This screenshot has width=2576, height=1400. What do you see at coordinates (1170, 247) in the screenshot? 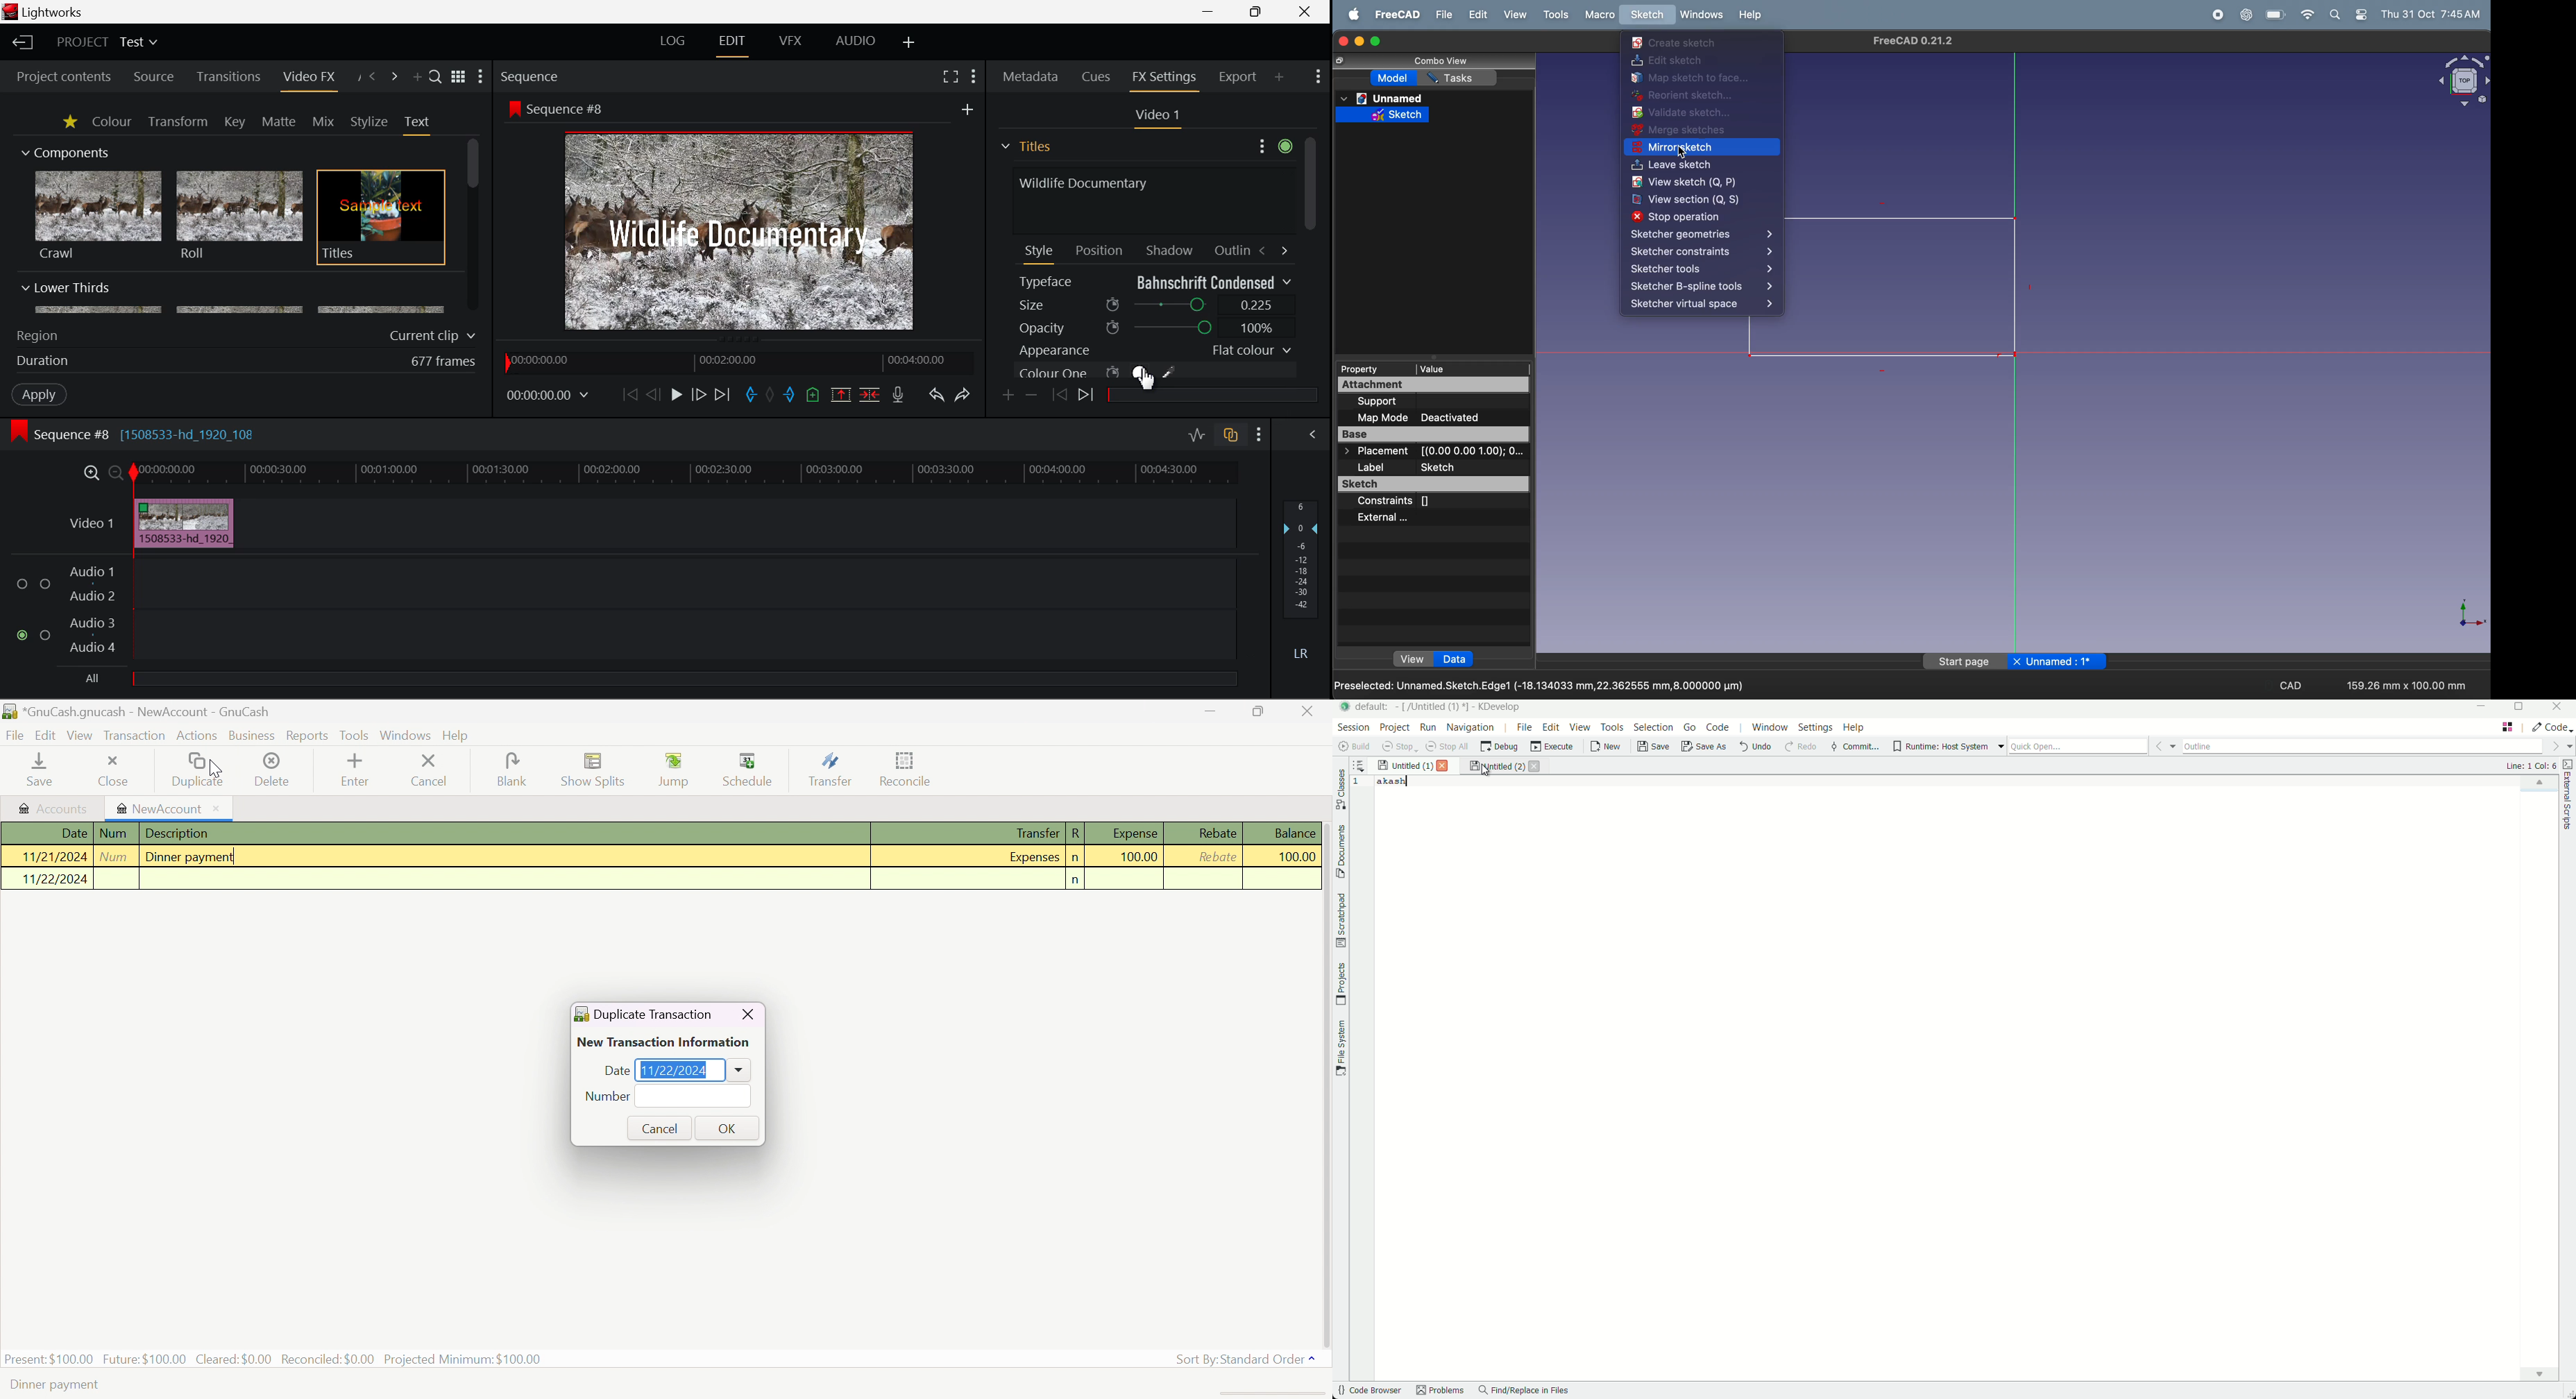
I see `Shadow` at bounding box center [1170, 247].